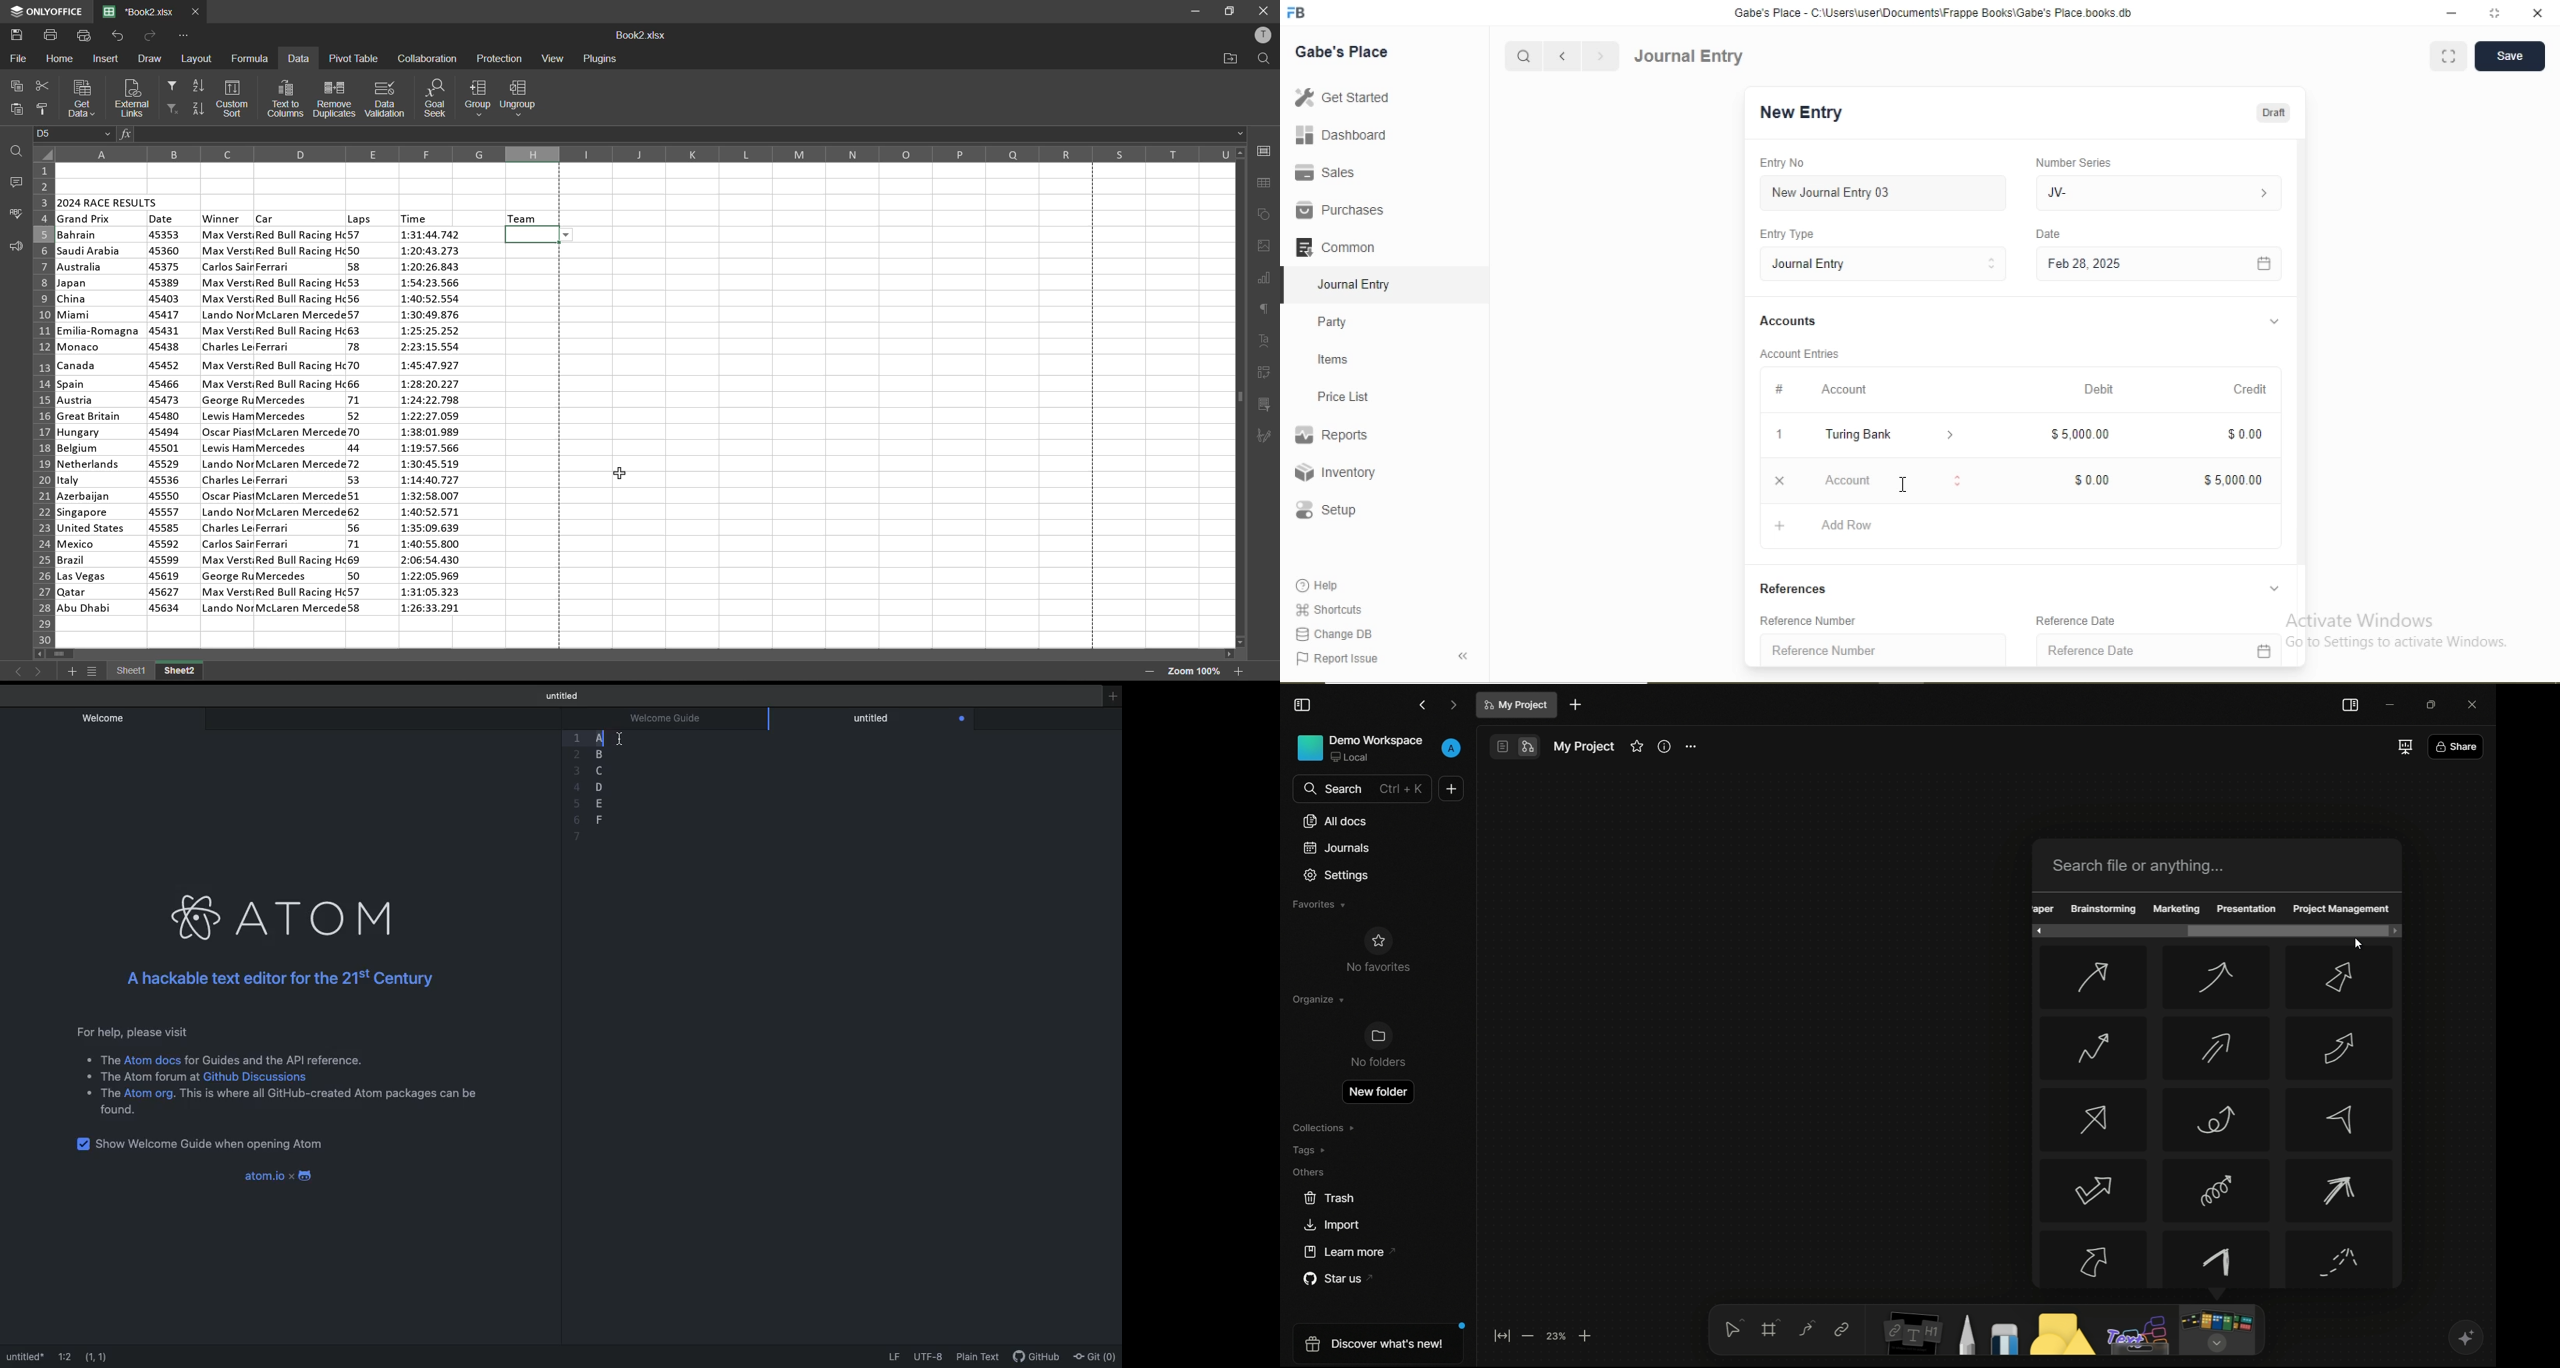 This screenshot has height=1372, width=2576. Describe the element at coordinates (2092, 650) in the screenshot. I see `Reference Date` at that location.